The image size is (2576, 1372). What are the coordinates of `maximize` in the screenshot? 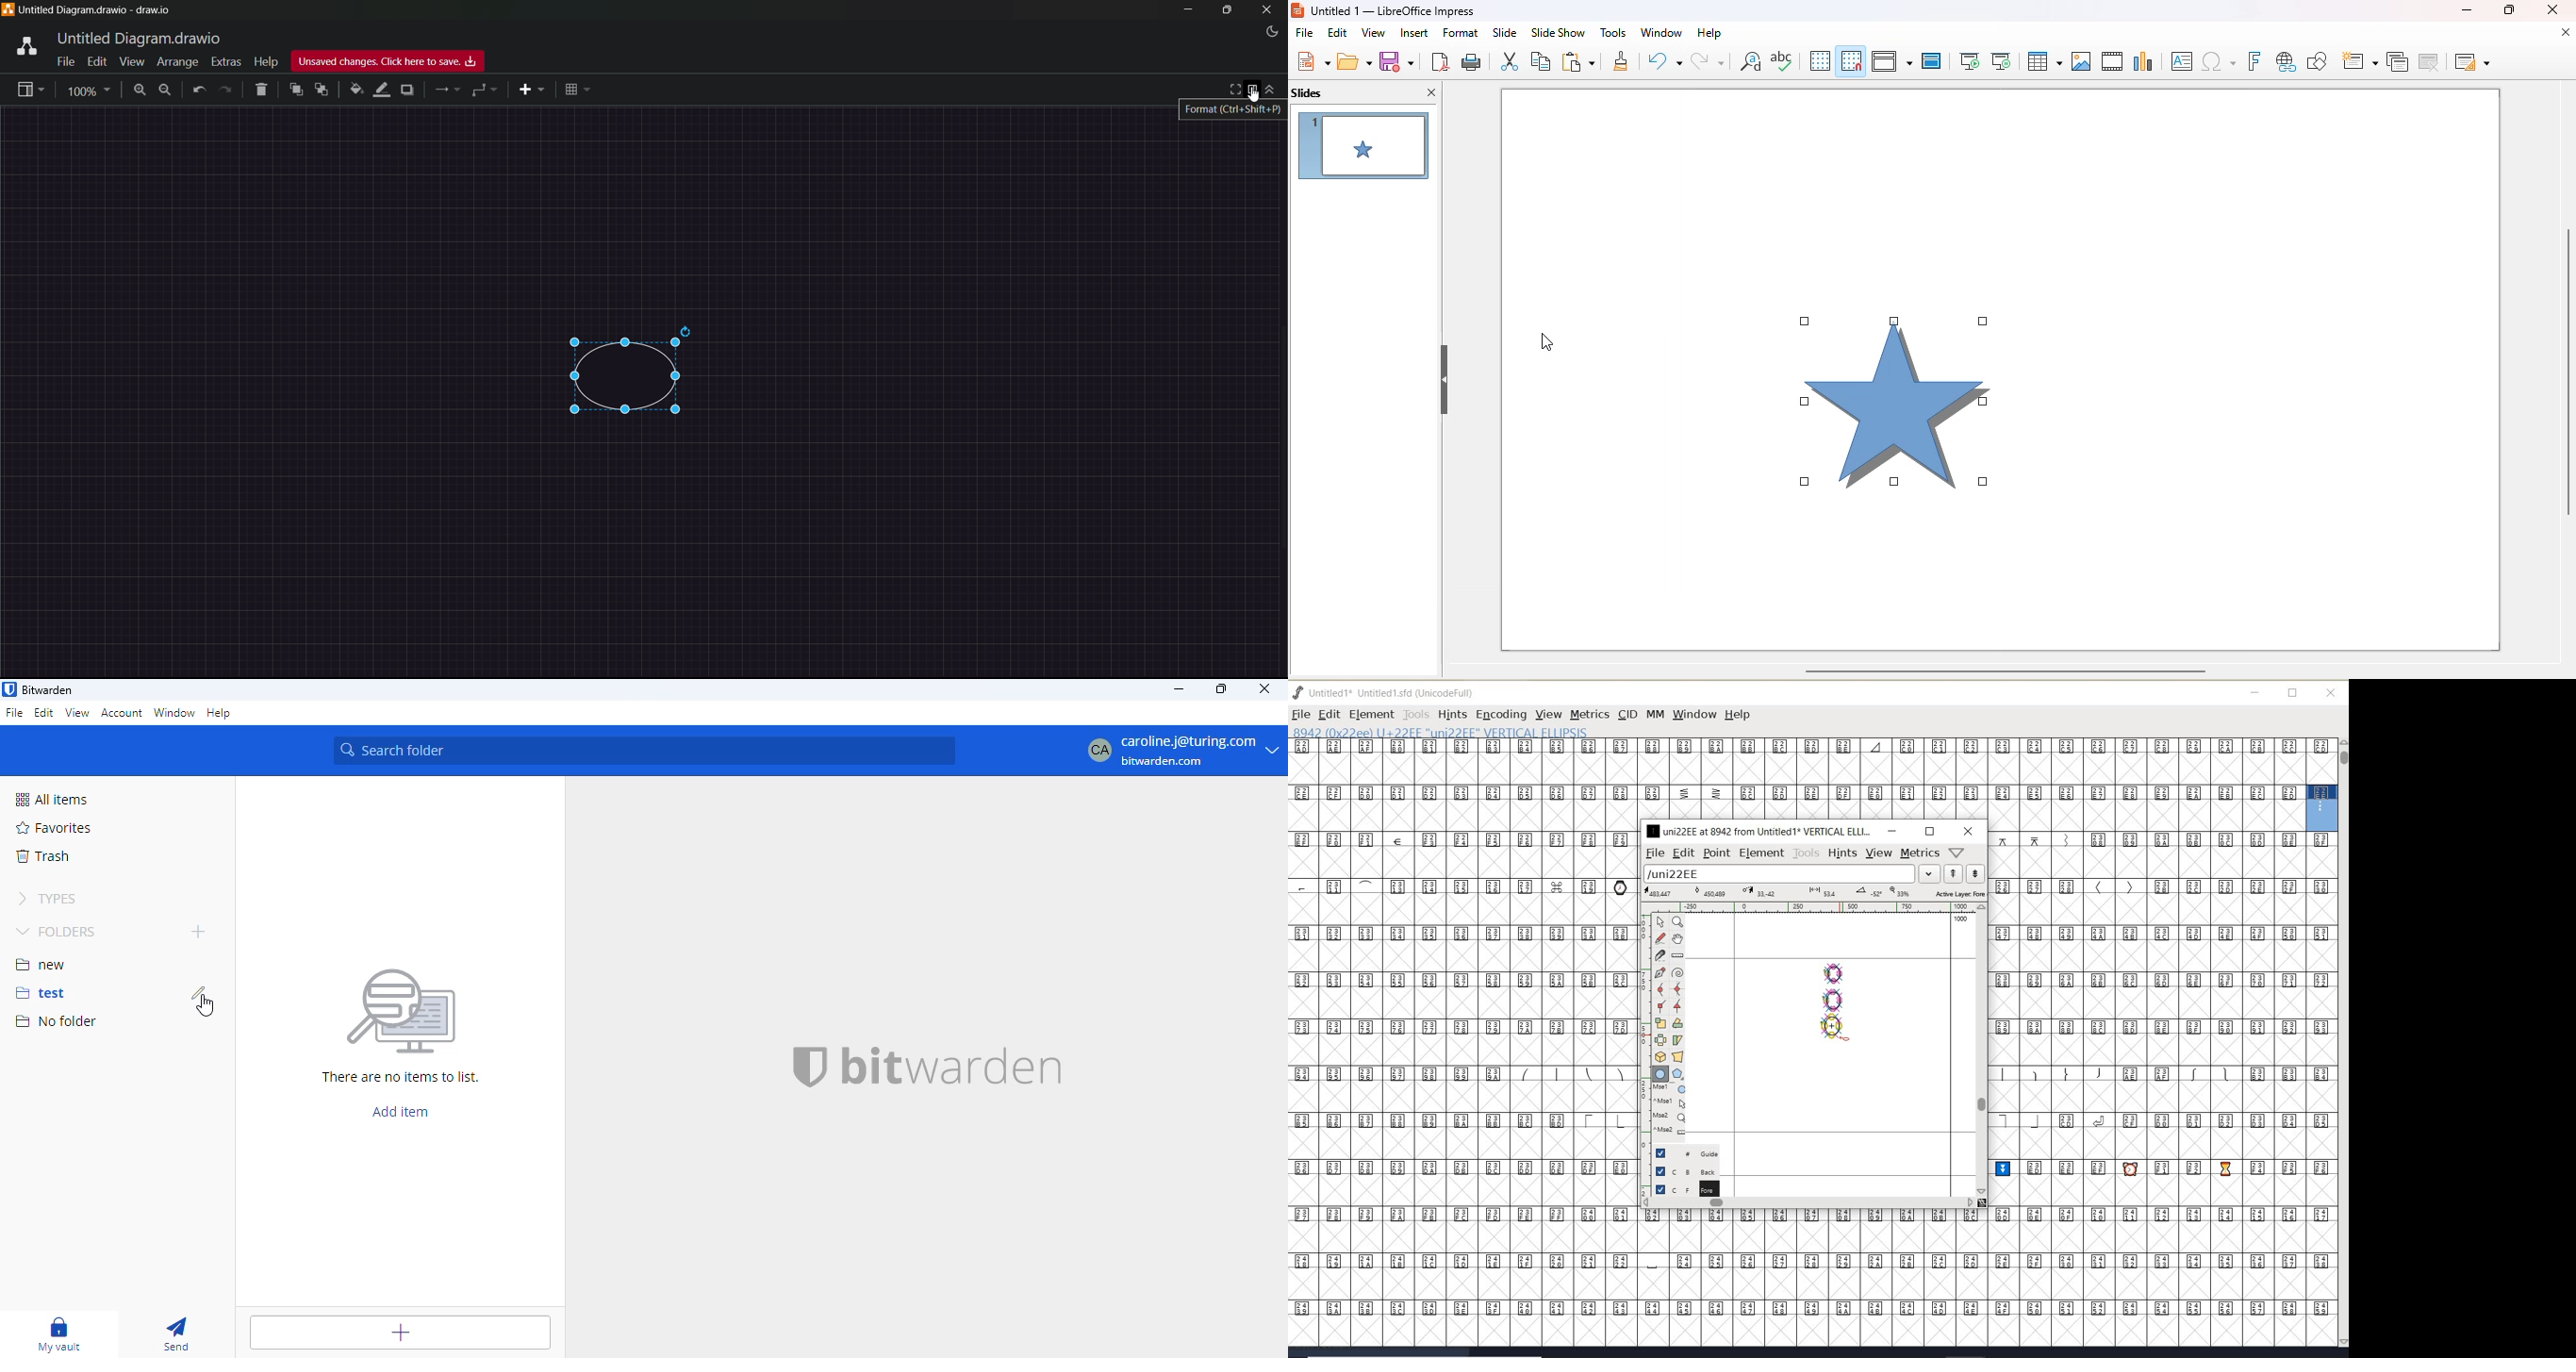 It's located at (2507, 9).